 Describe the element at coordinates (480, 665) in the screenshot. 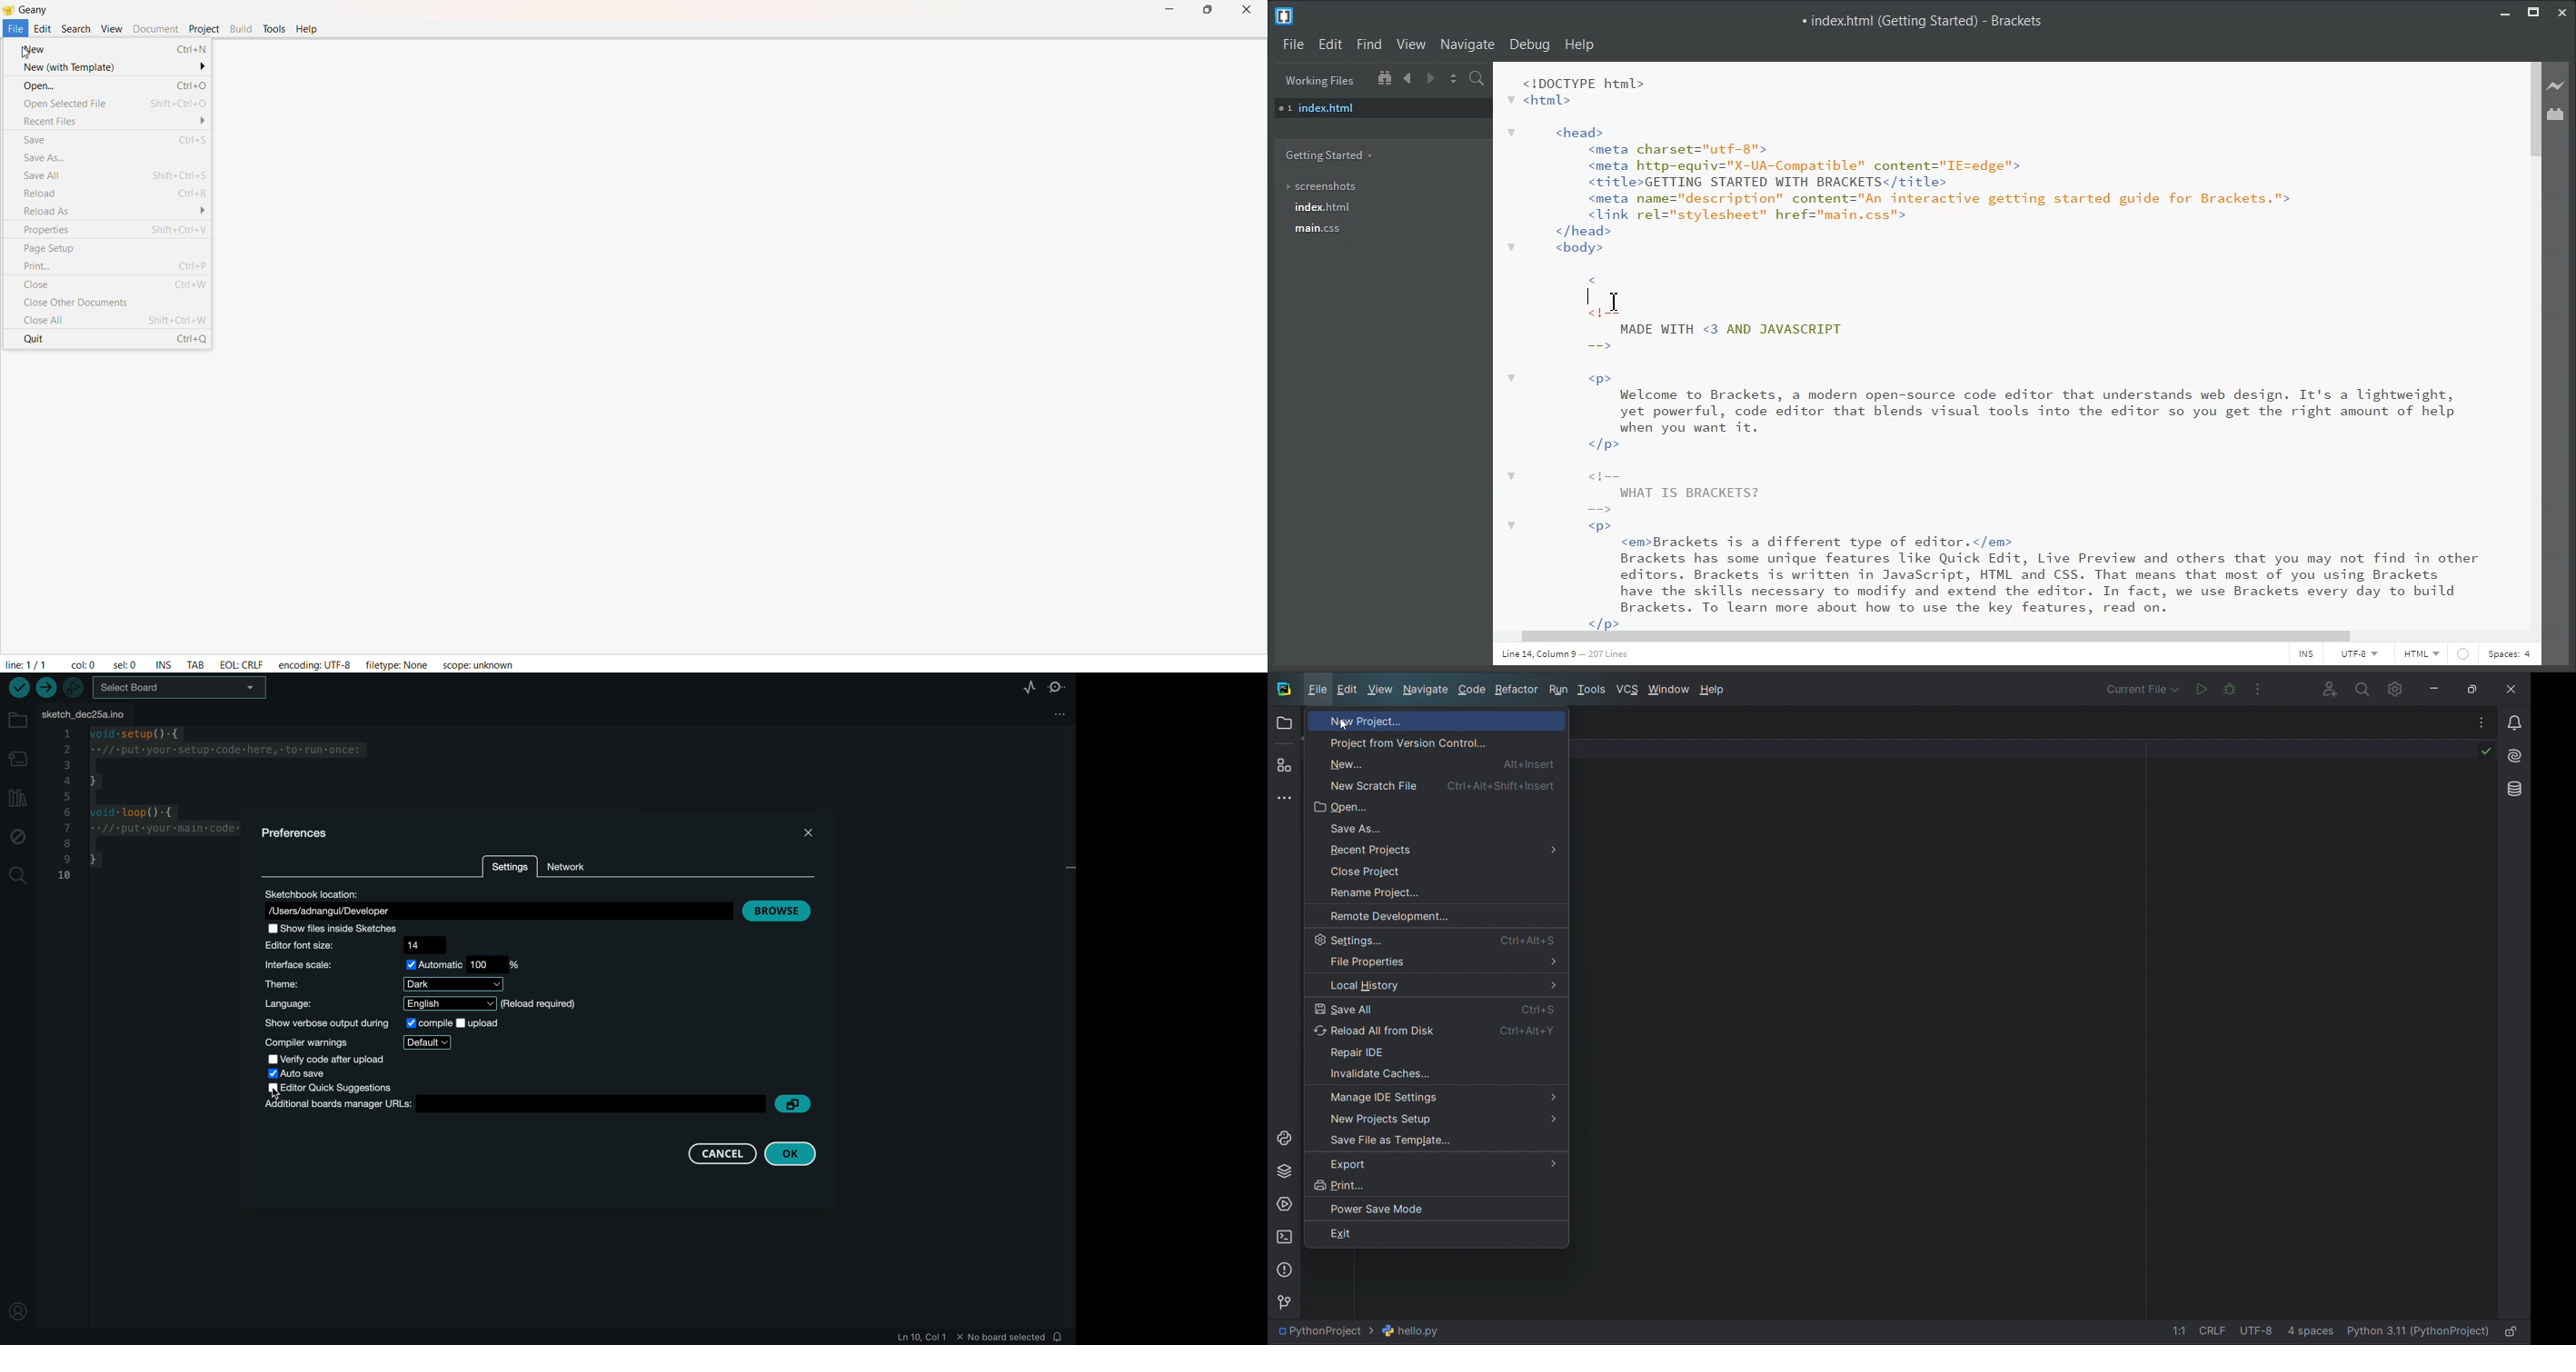

I see `scope: unknown` at that location.